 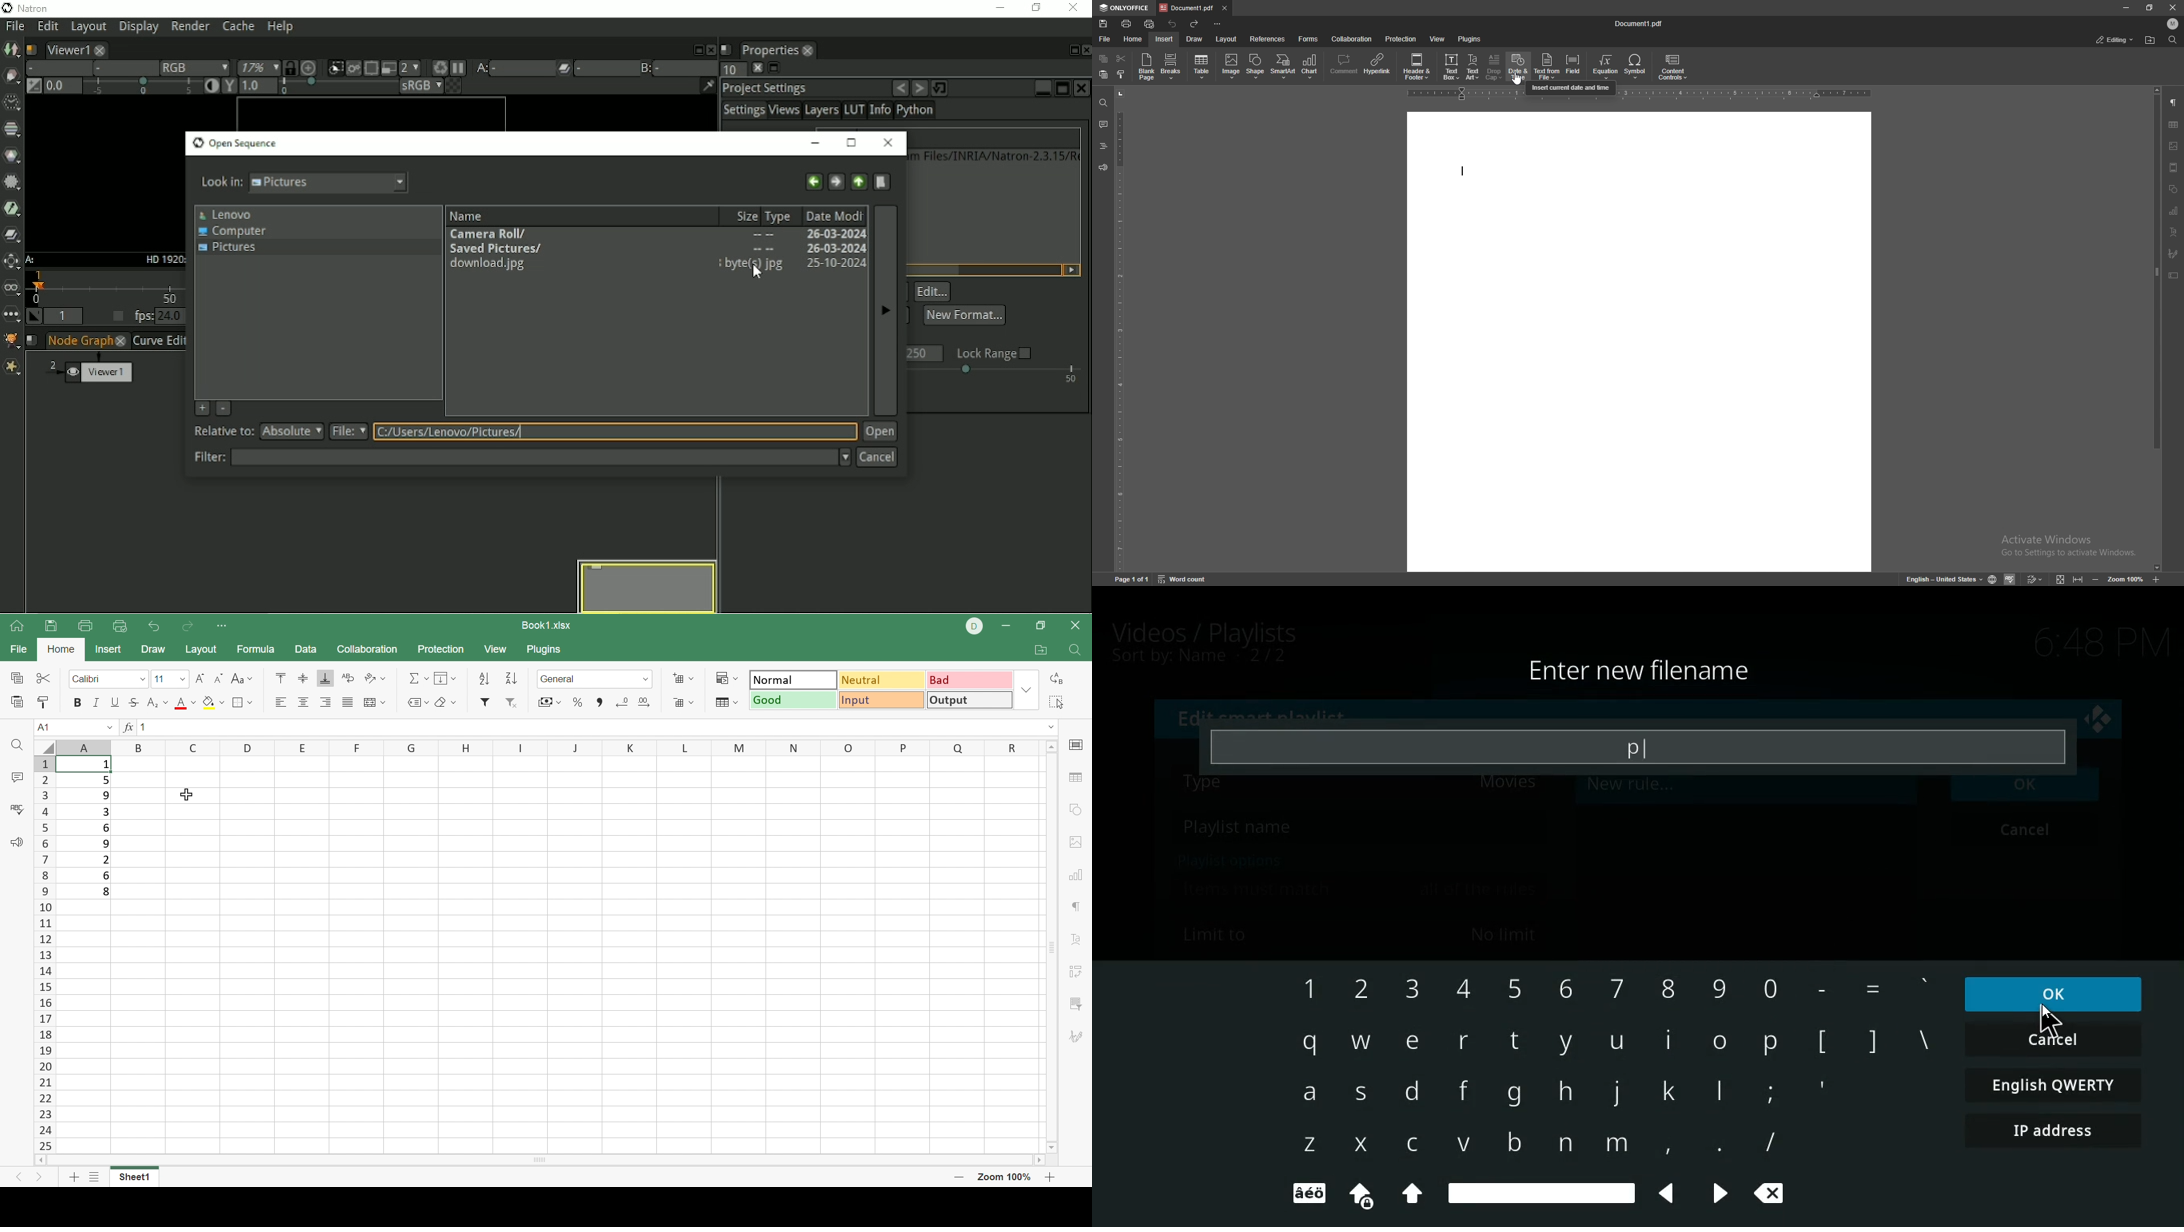 I want to click on 6, so click(x=1562, y=988).